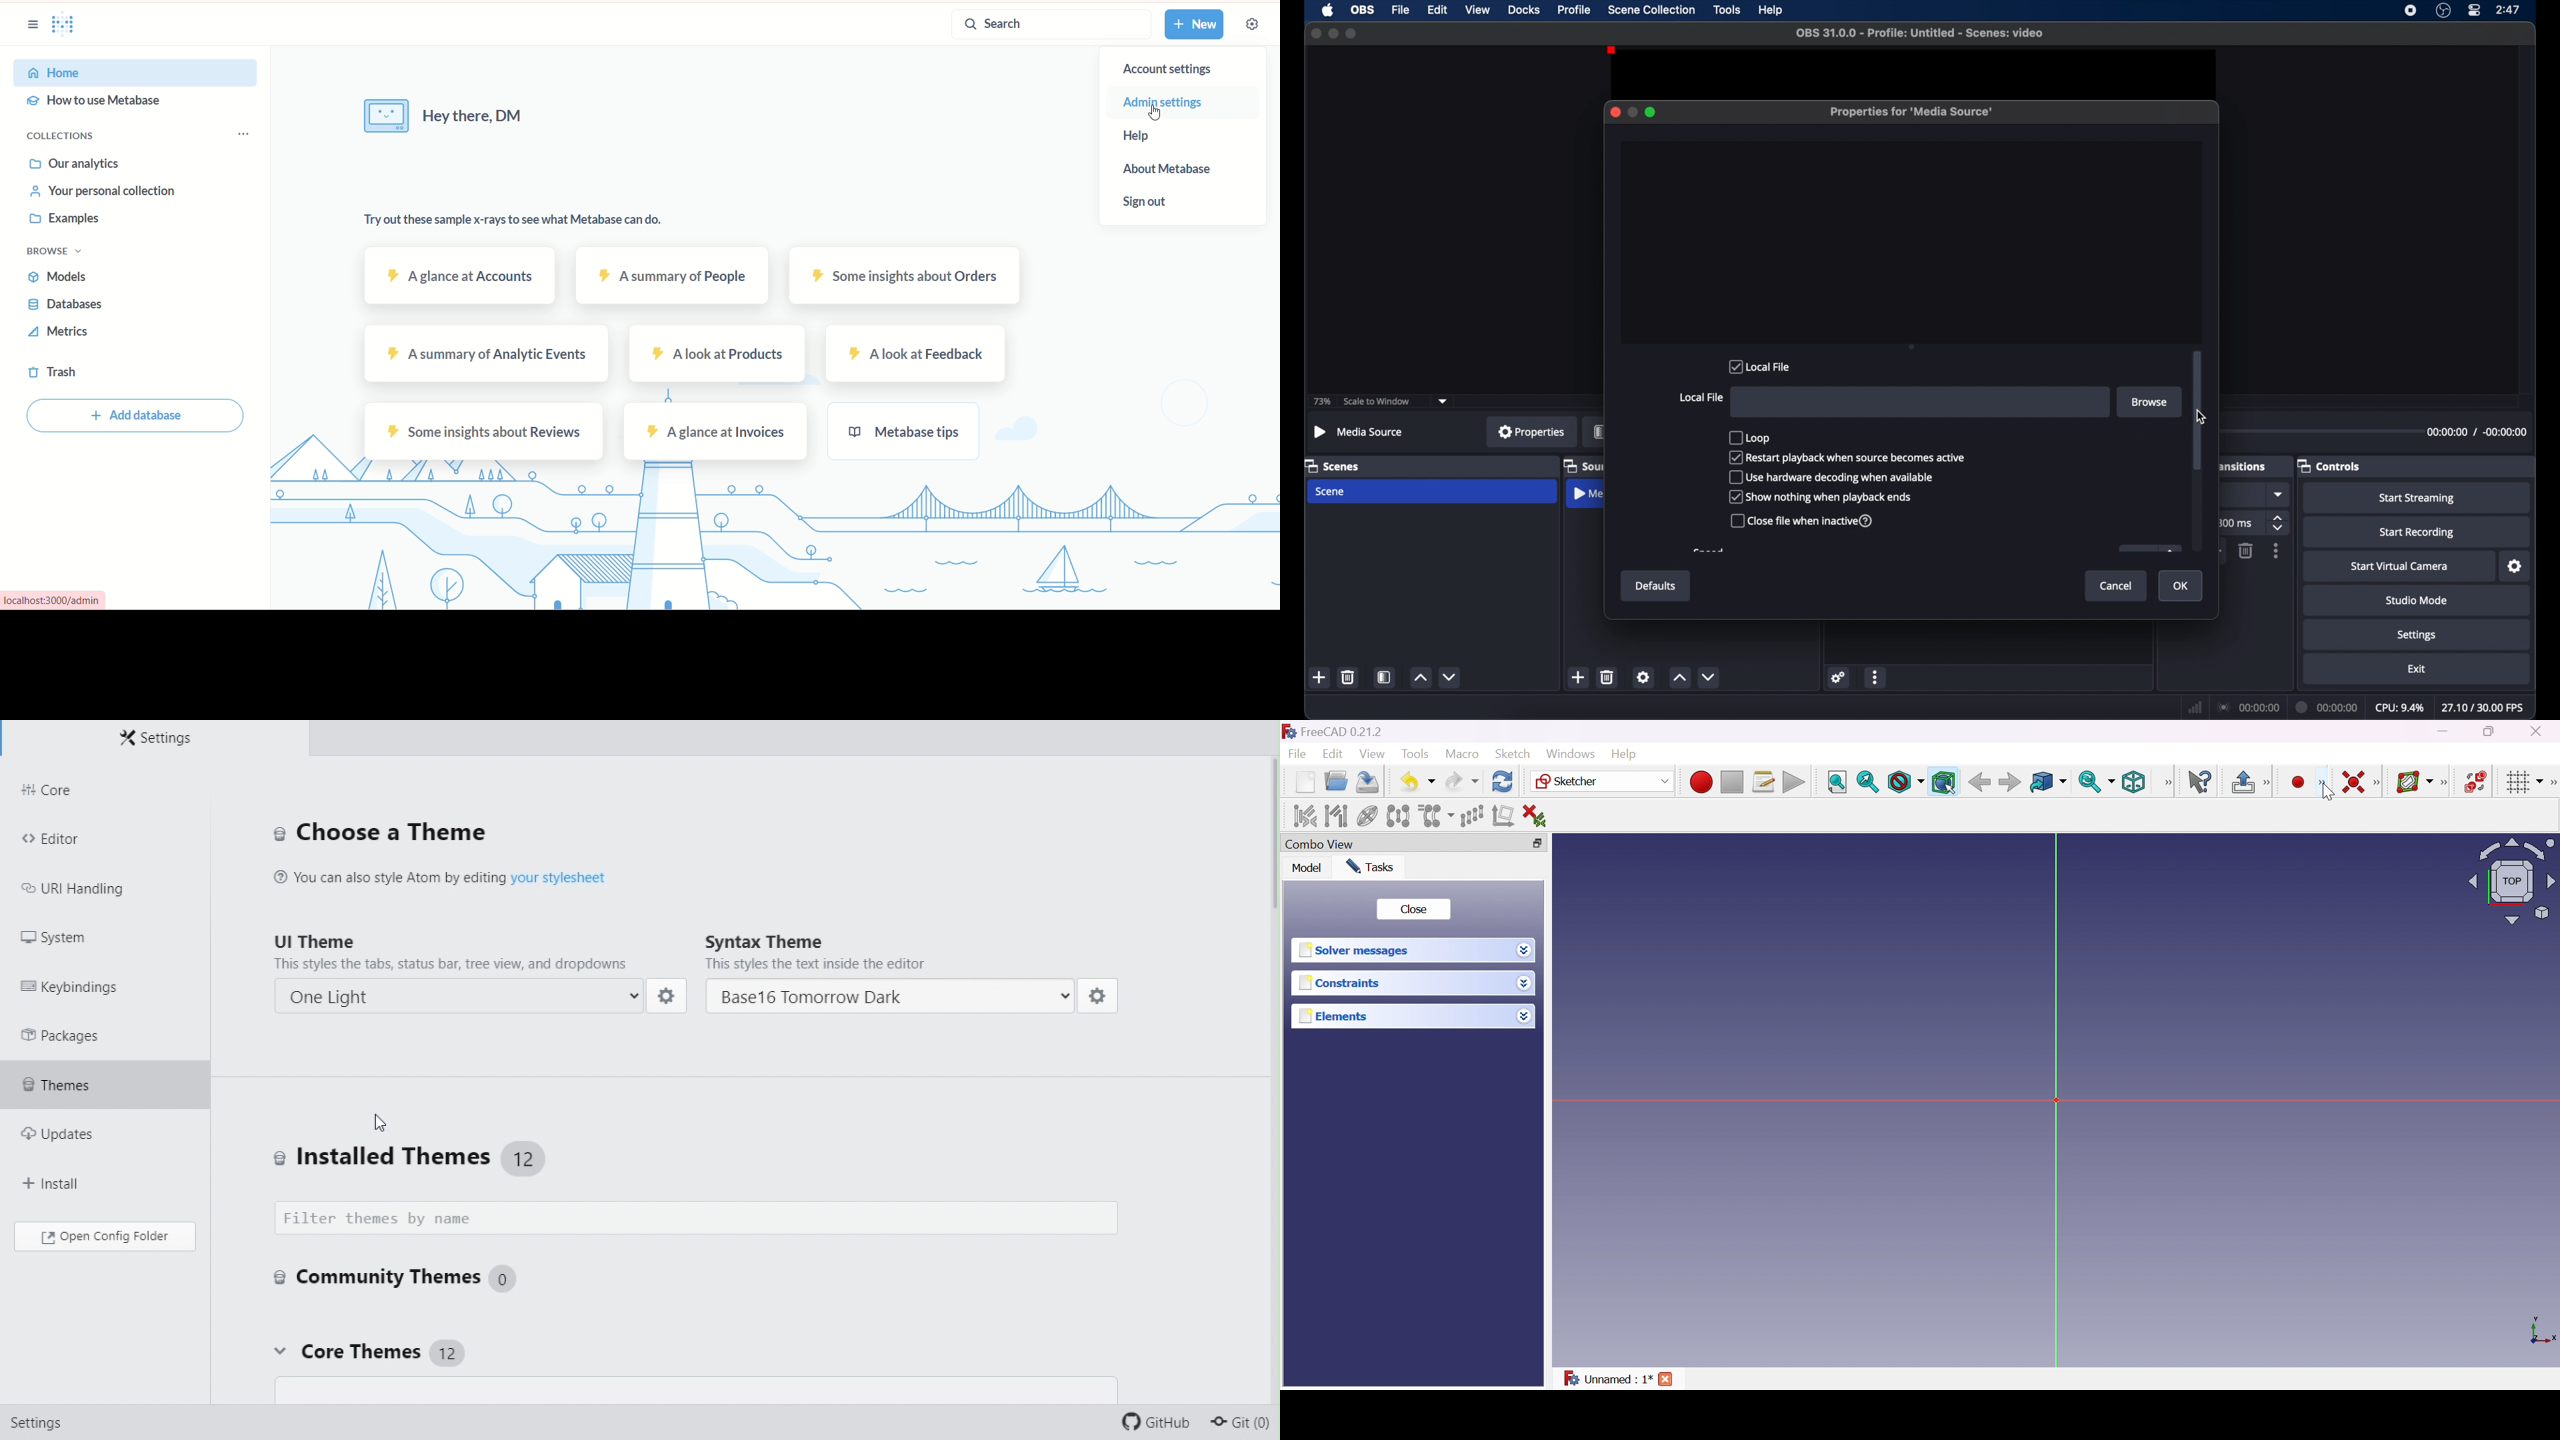 Image resolution: width=2576 pixels, height=1456 pixels. I want to click on add, so click(1577, 677).